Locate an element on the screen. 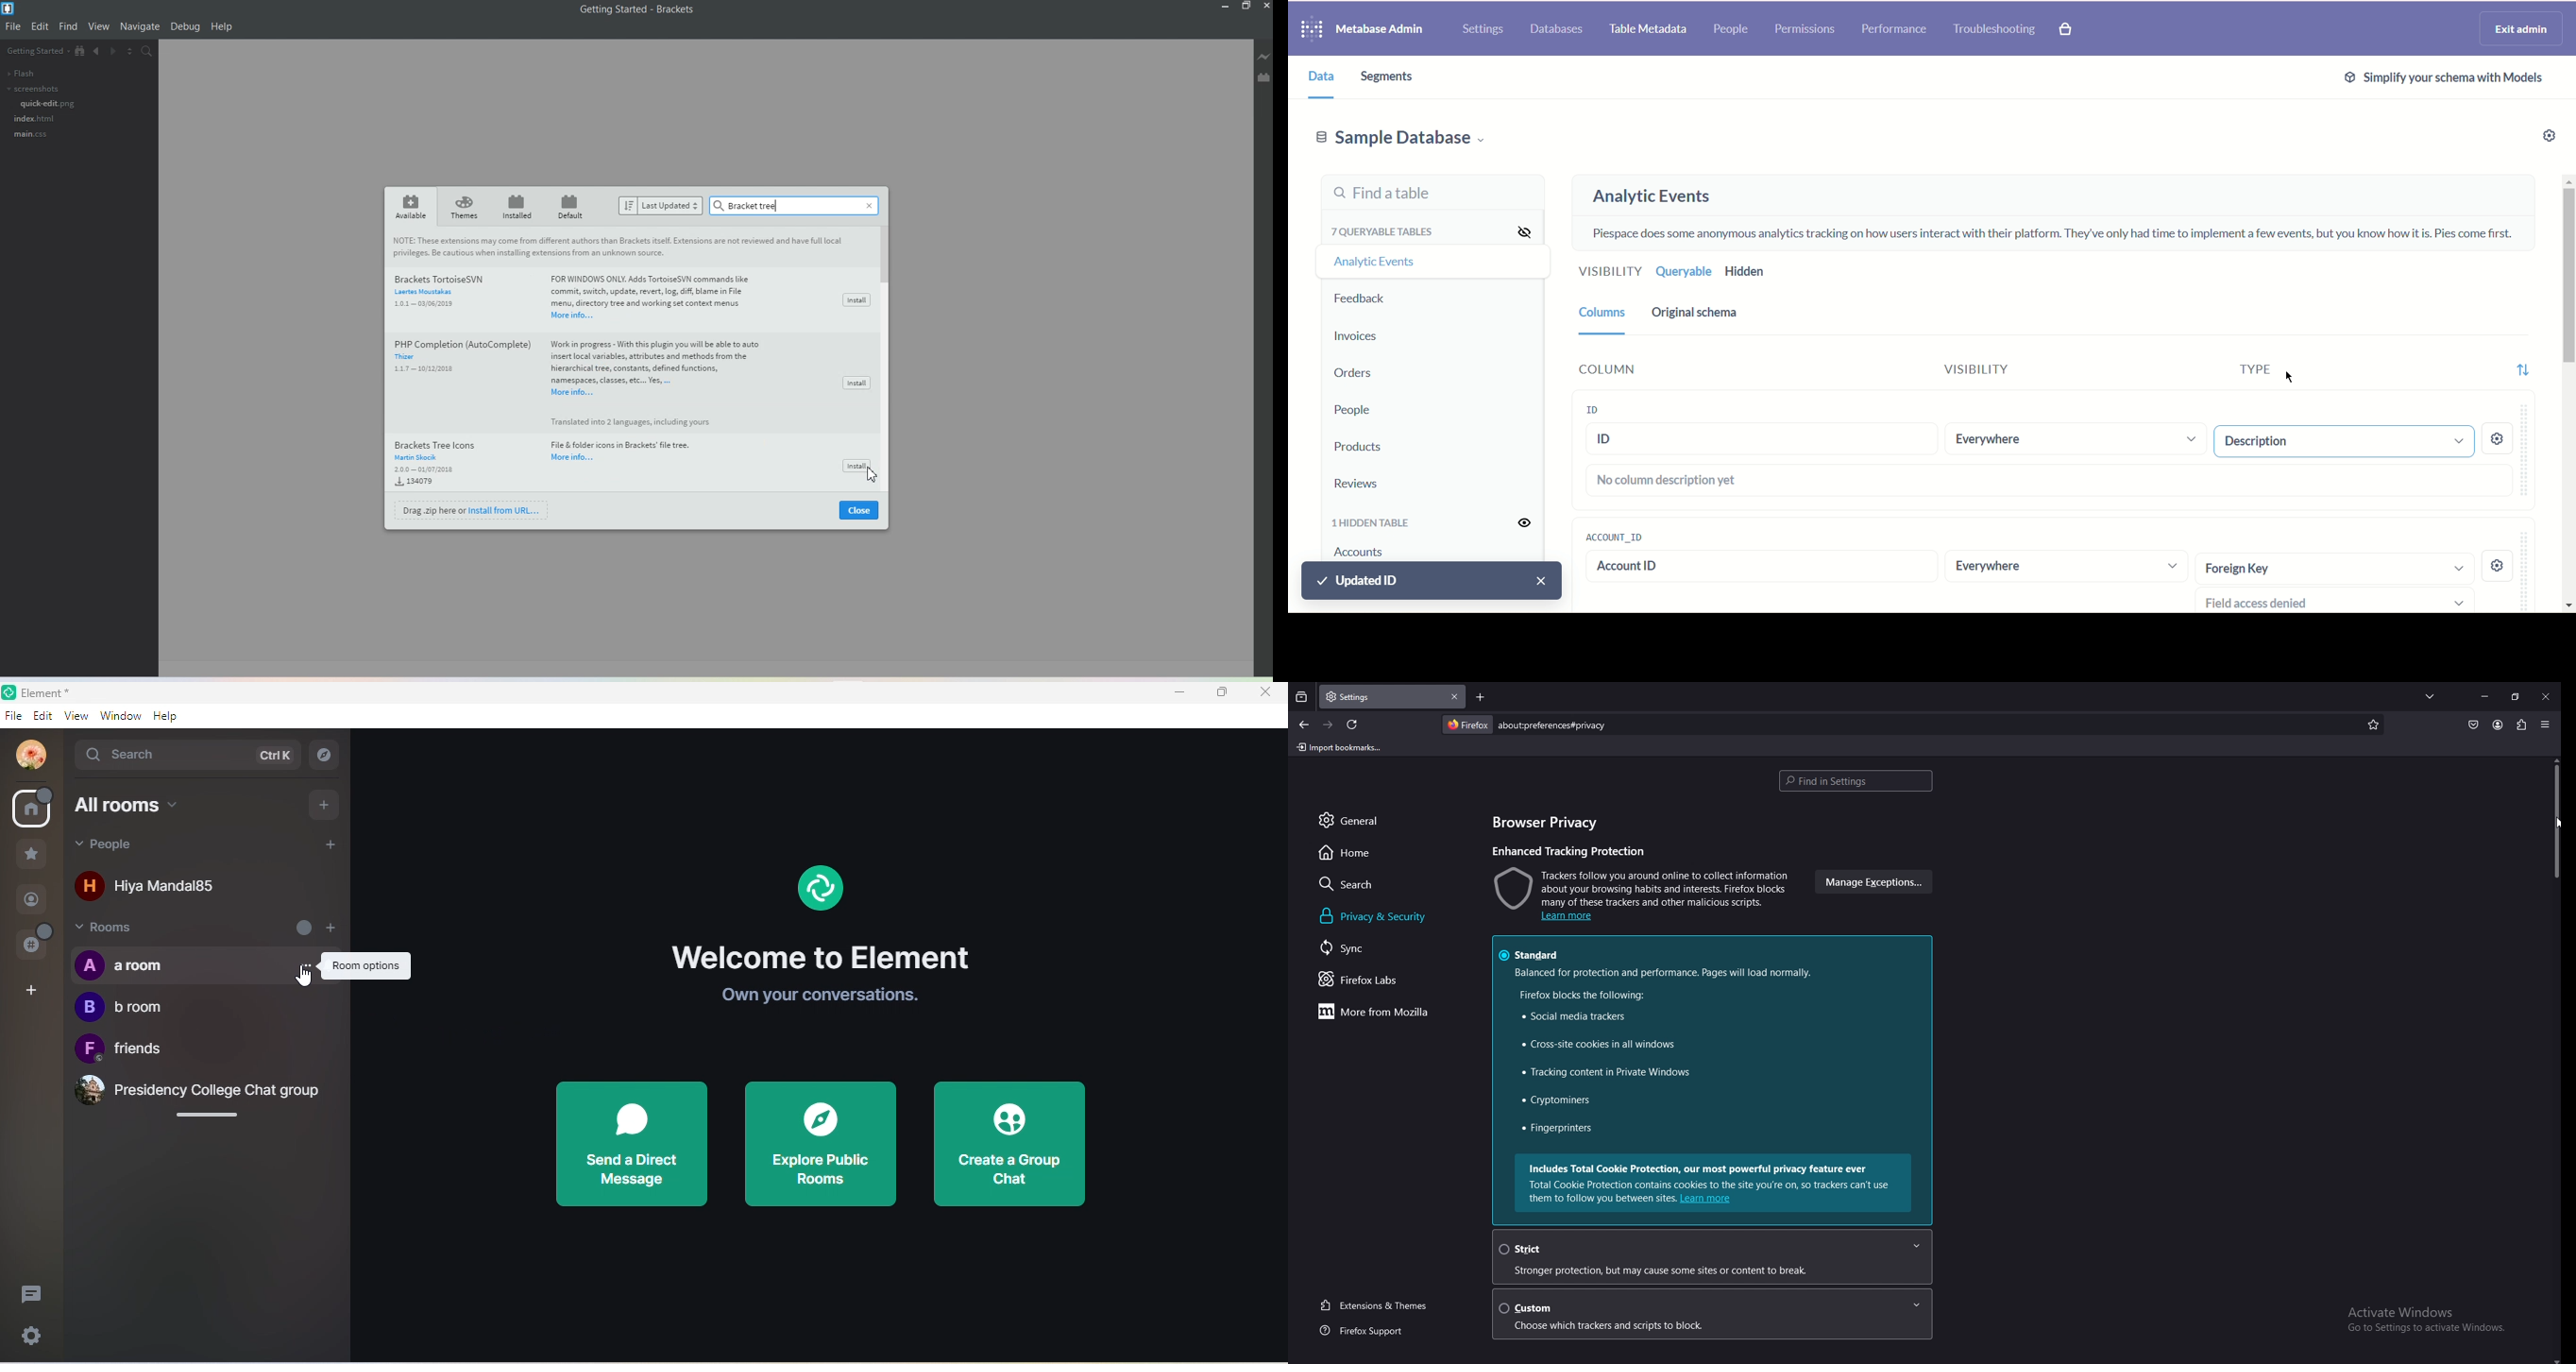 This screenshot has width=2576, height=1372. search bar is located at coordinates (1556, 725).